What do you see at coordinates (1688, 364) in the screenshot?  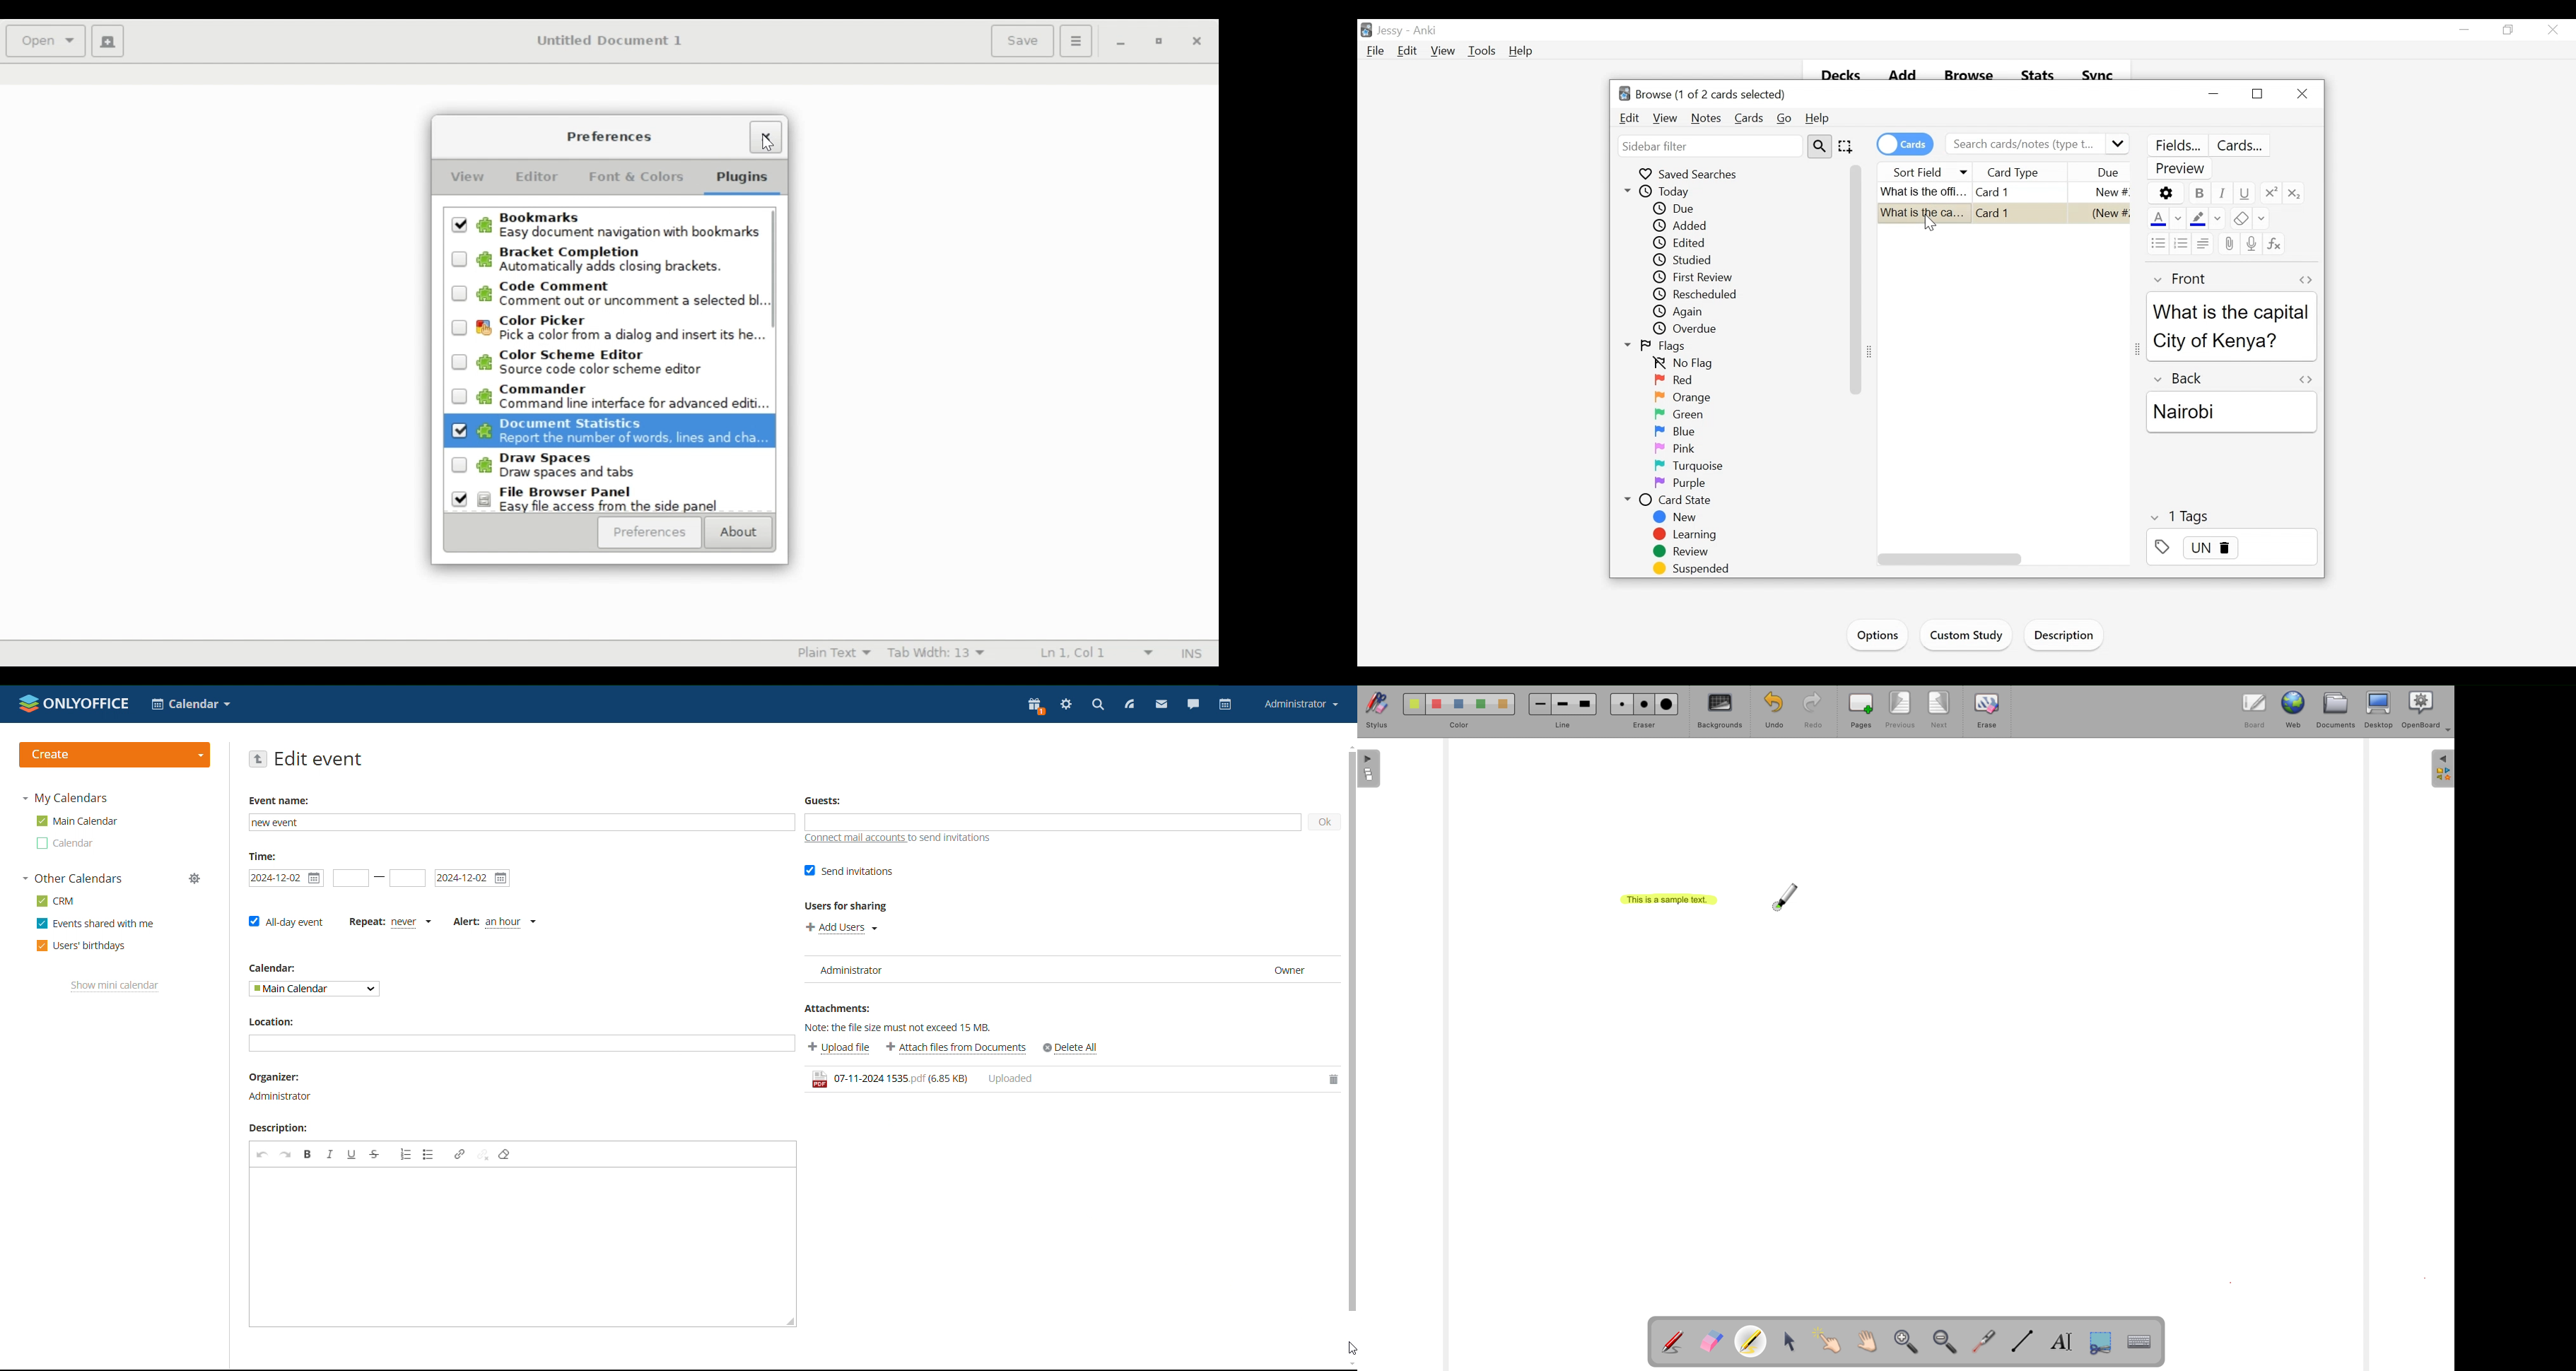 I see `No Flags` at bounding box center [1688, 364].